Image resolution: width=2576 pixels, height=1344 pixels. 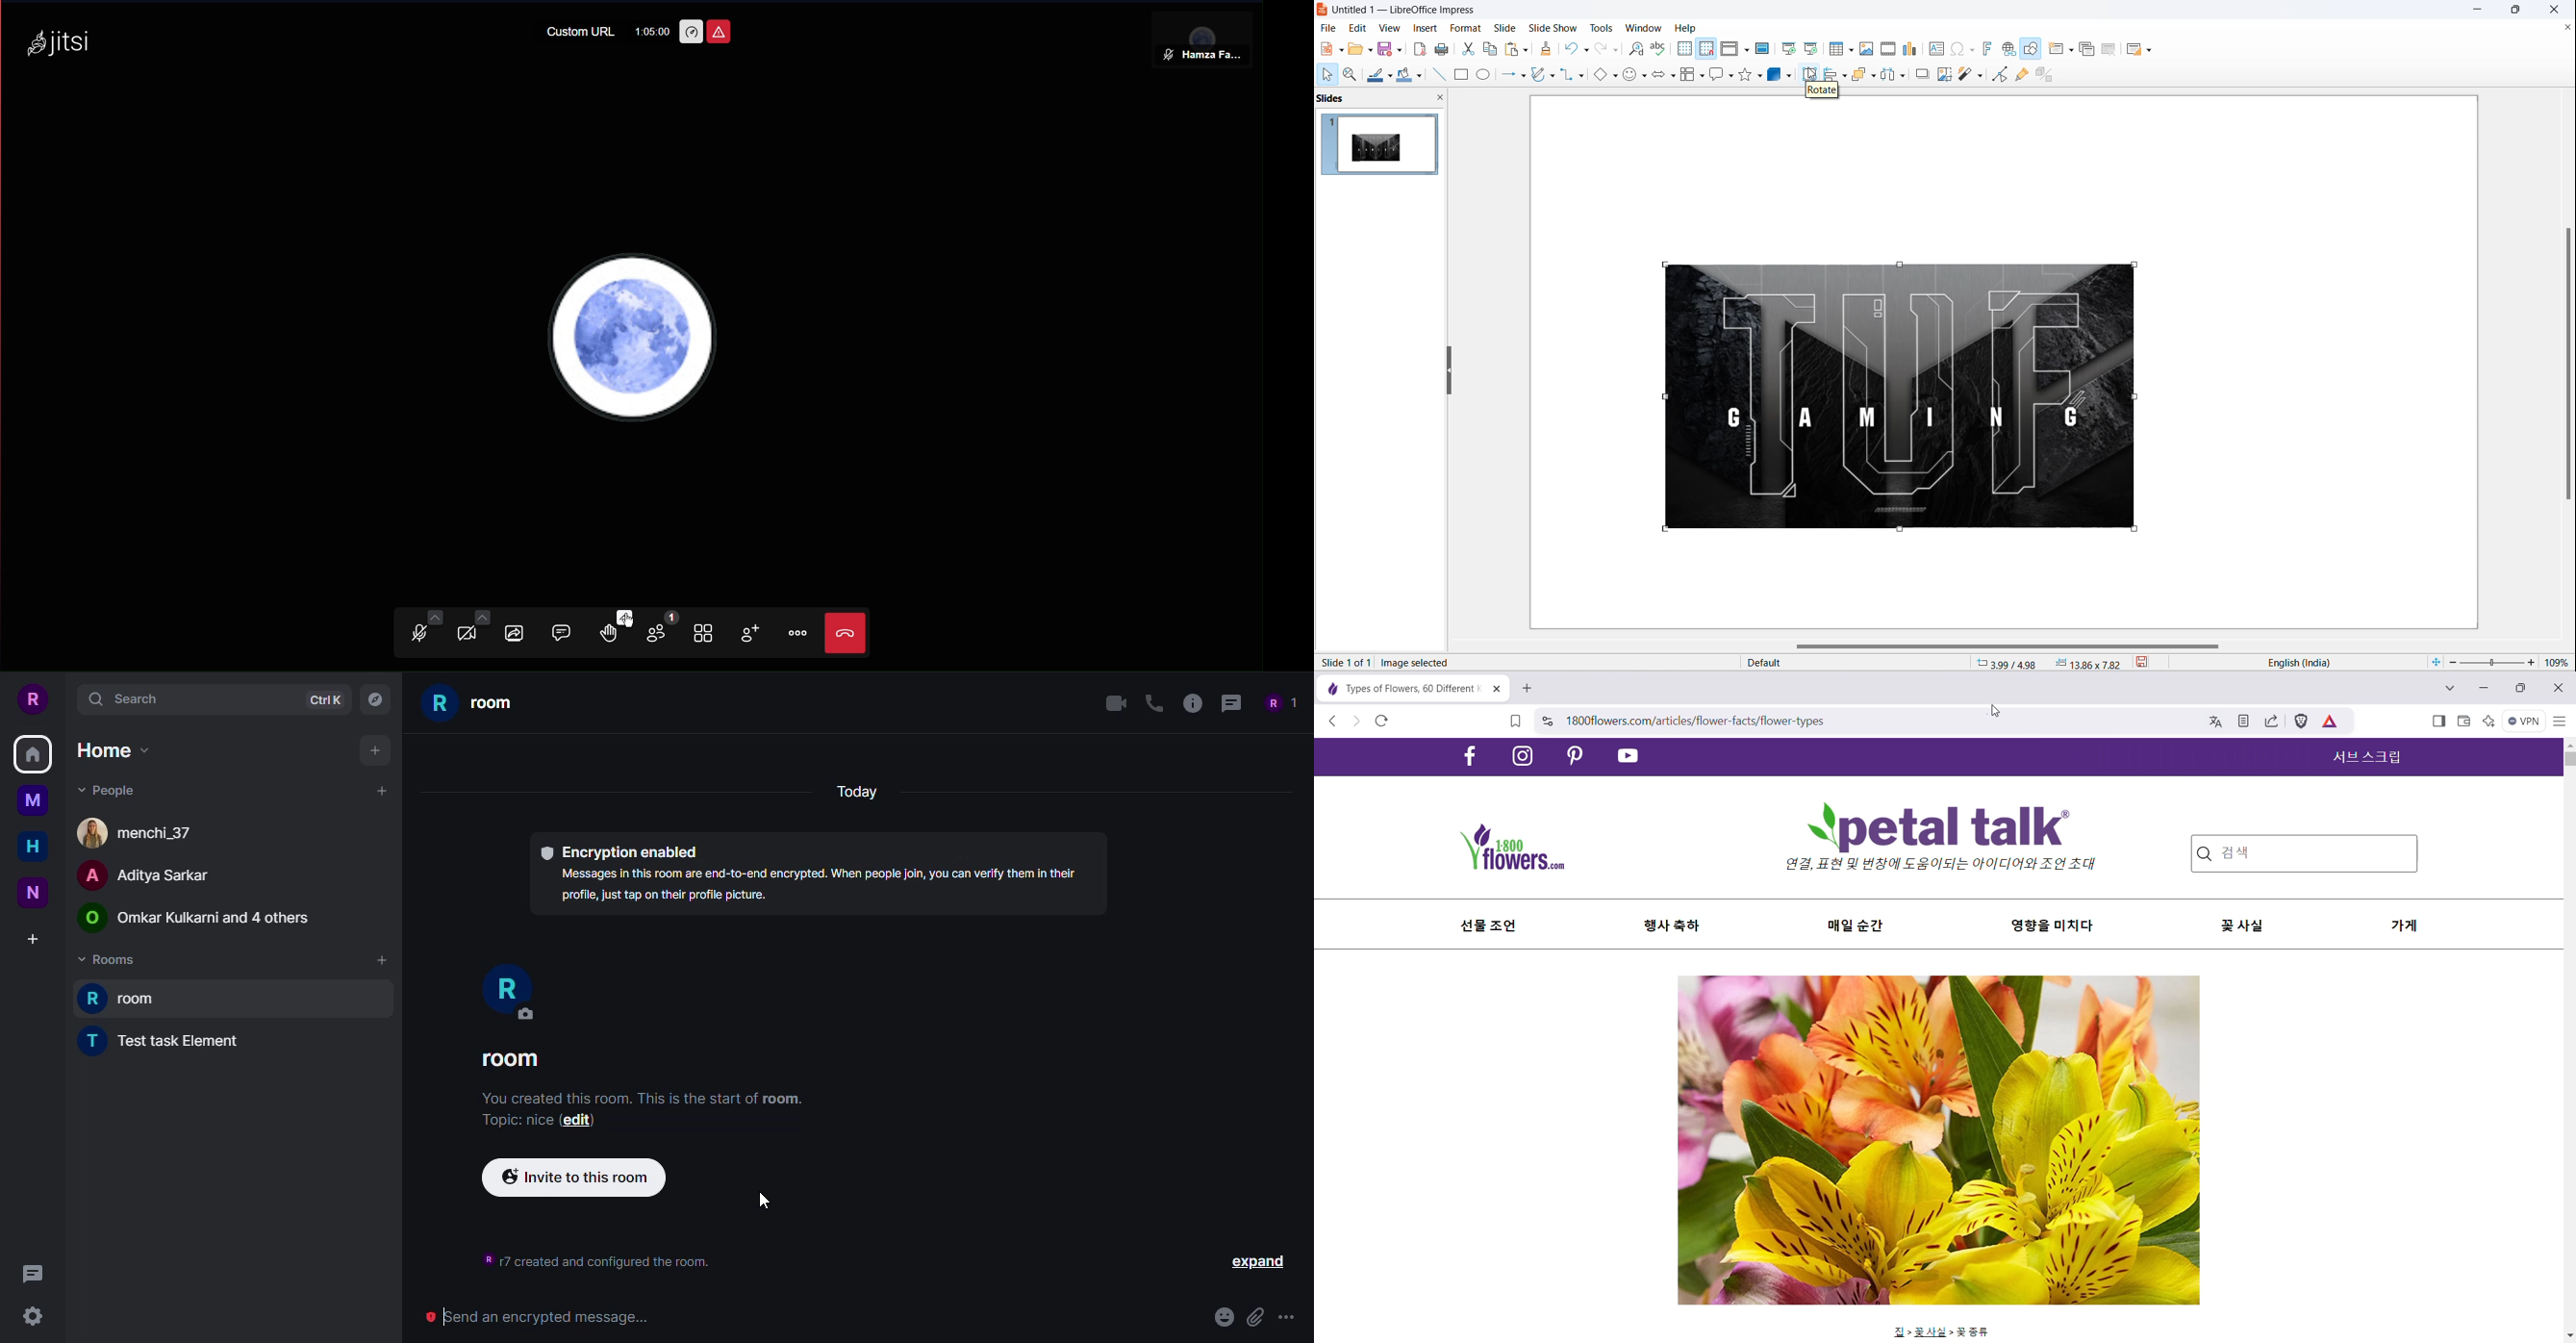 What do you see at coordinates (2439, 722) in the screenshot?
I see `Show Sidebar` at bounding box center [2439, 722].